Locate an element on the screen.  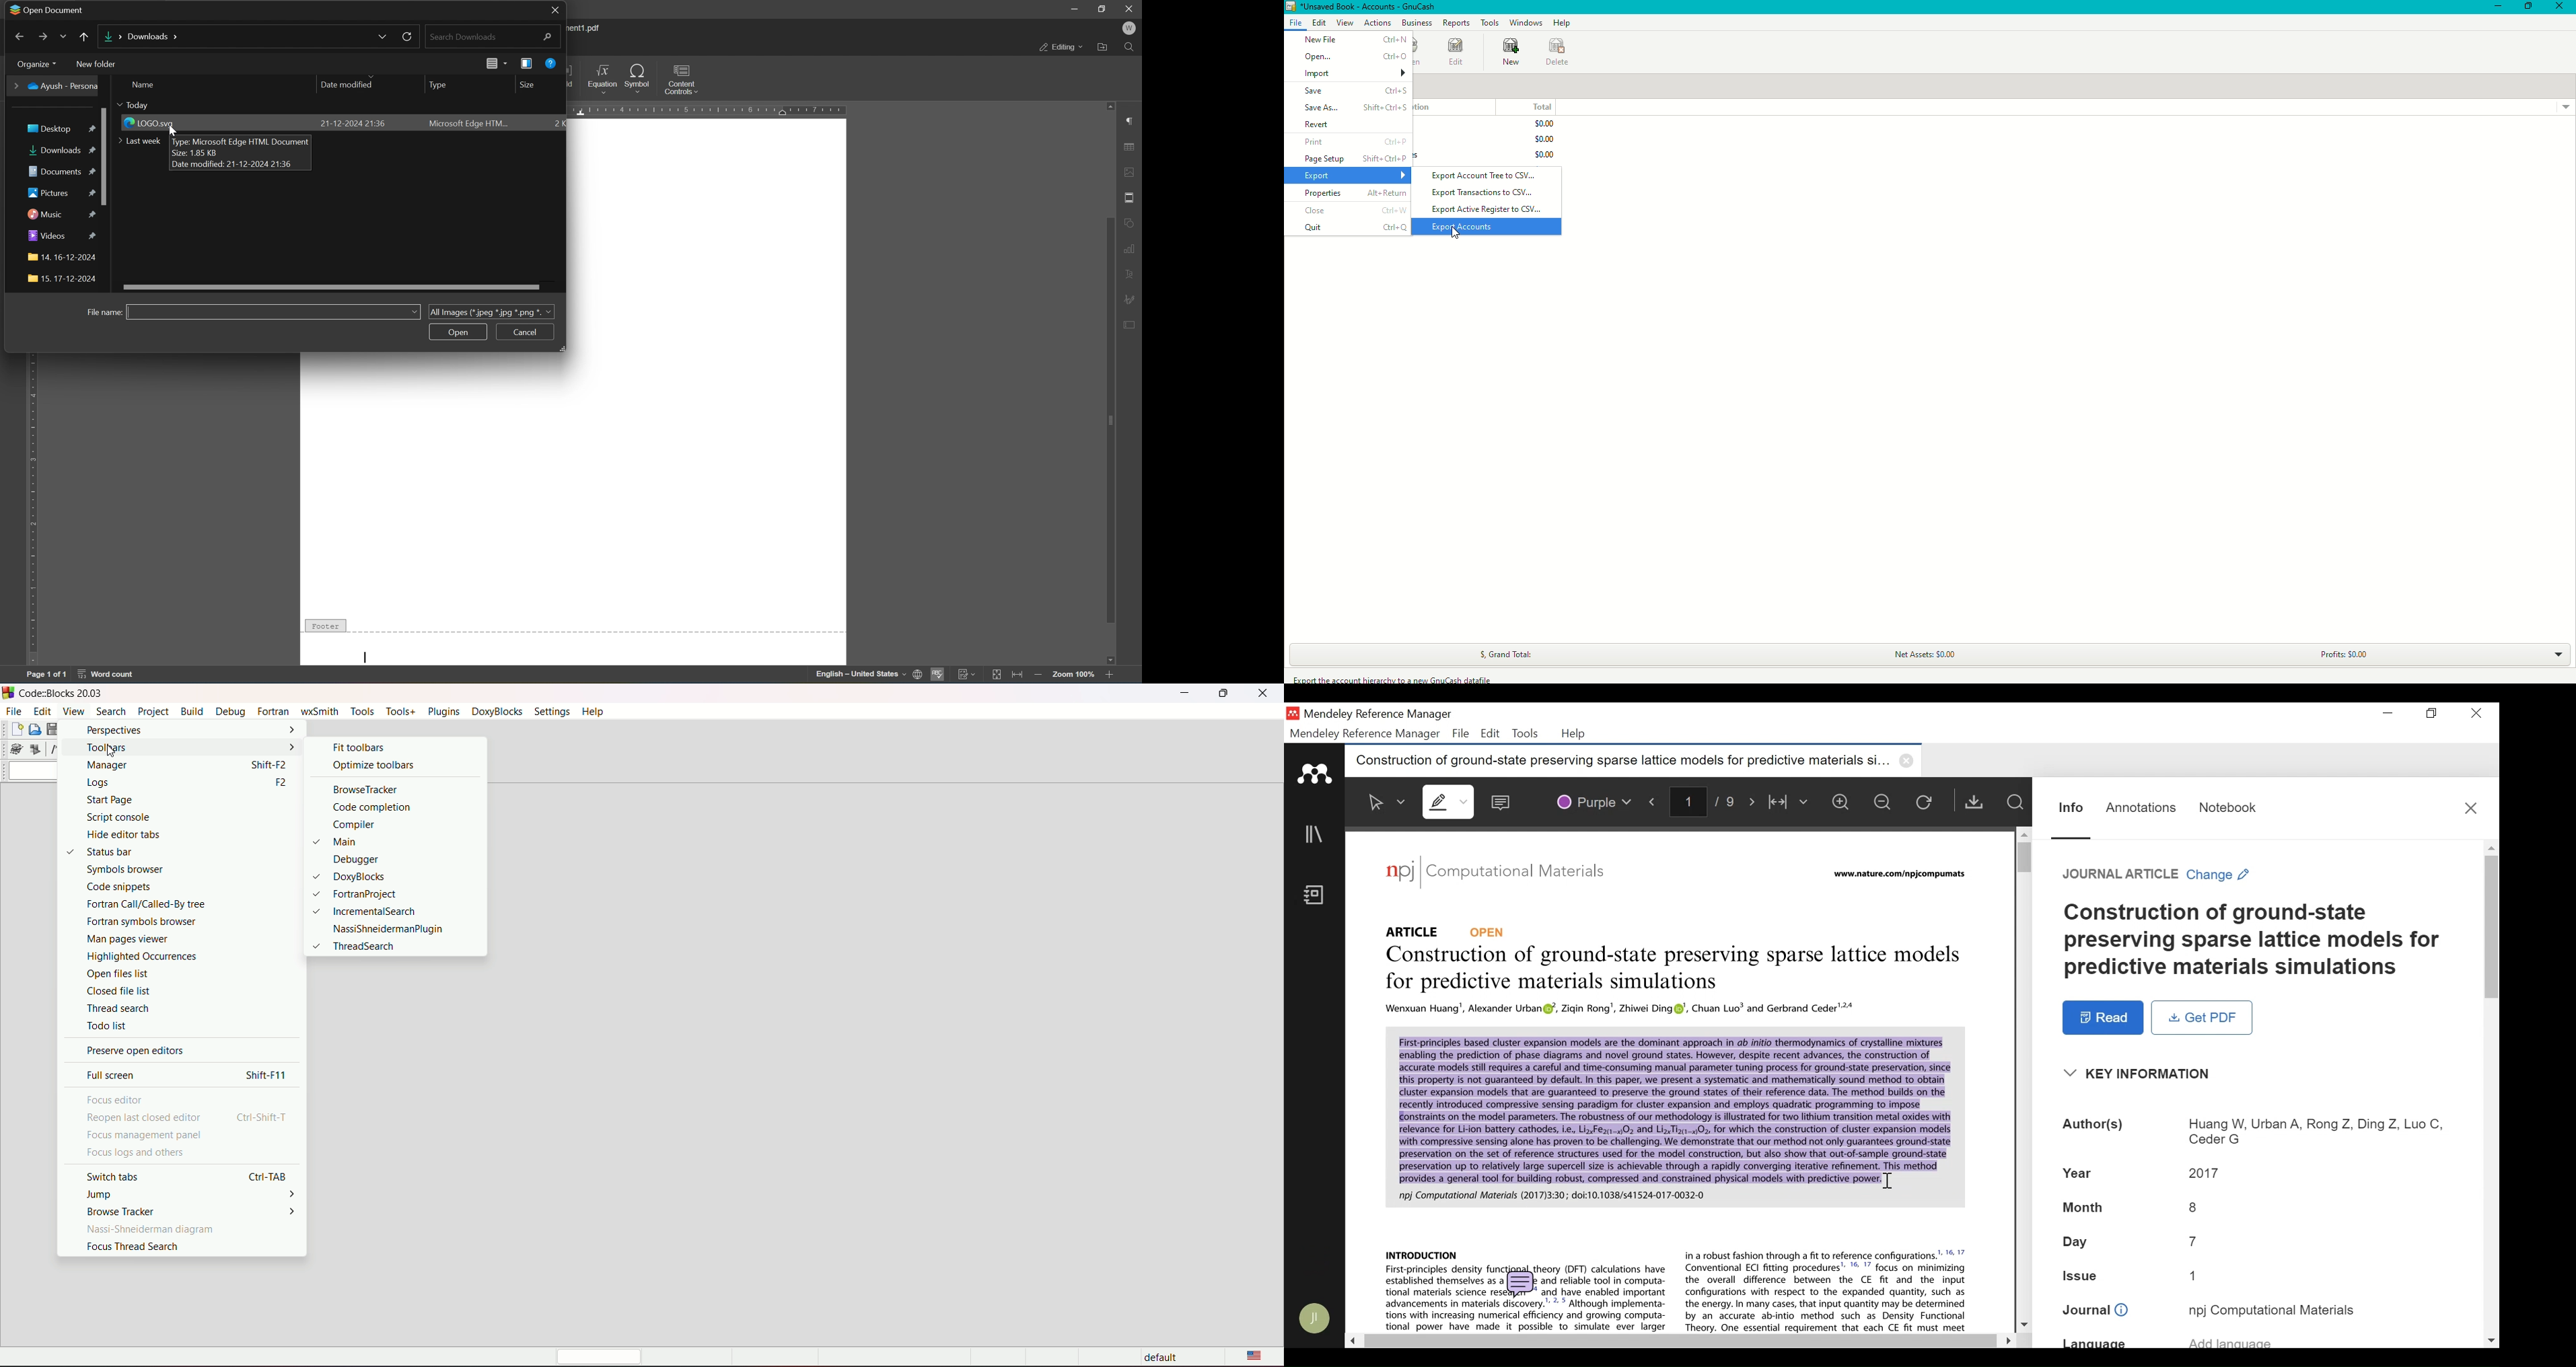
debug is located at coordinates (230, 712).